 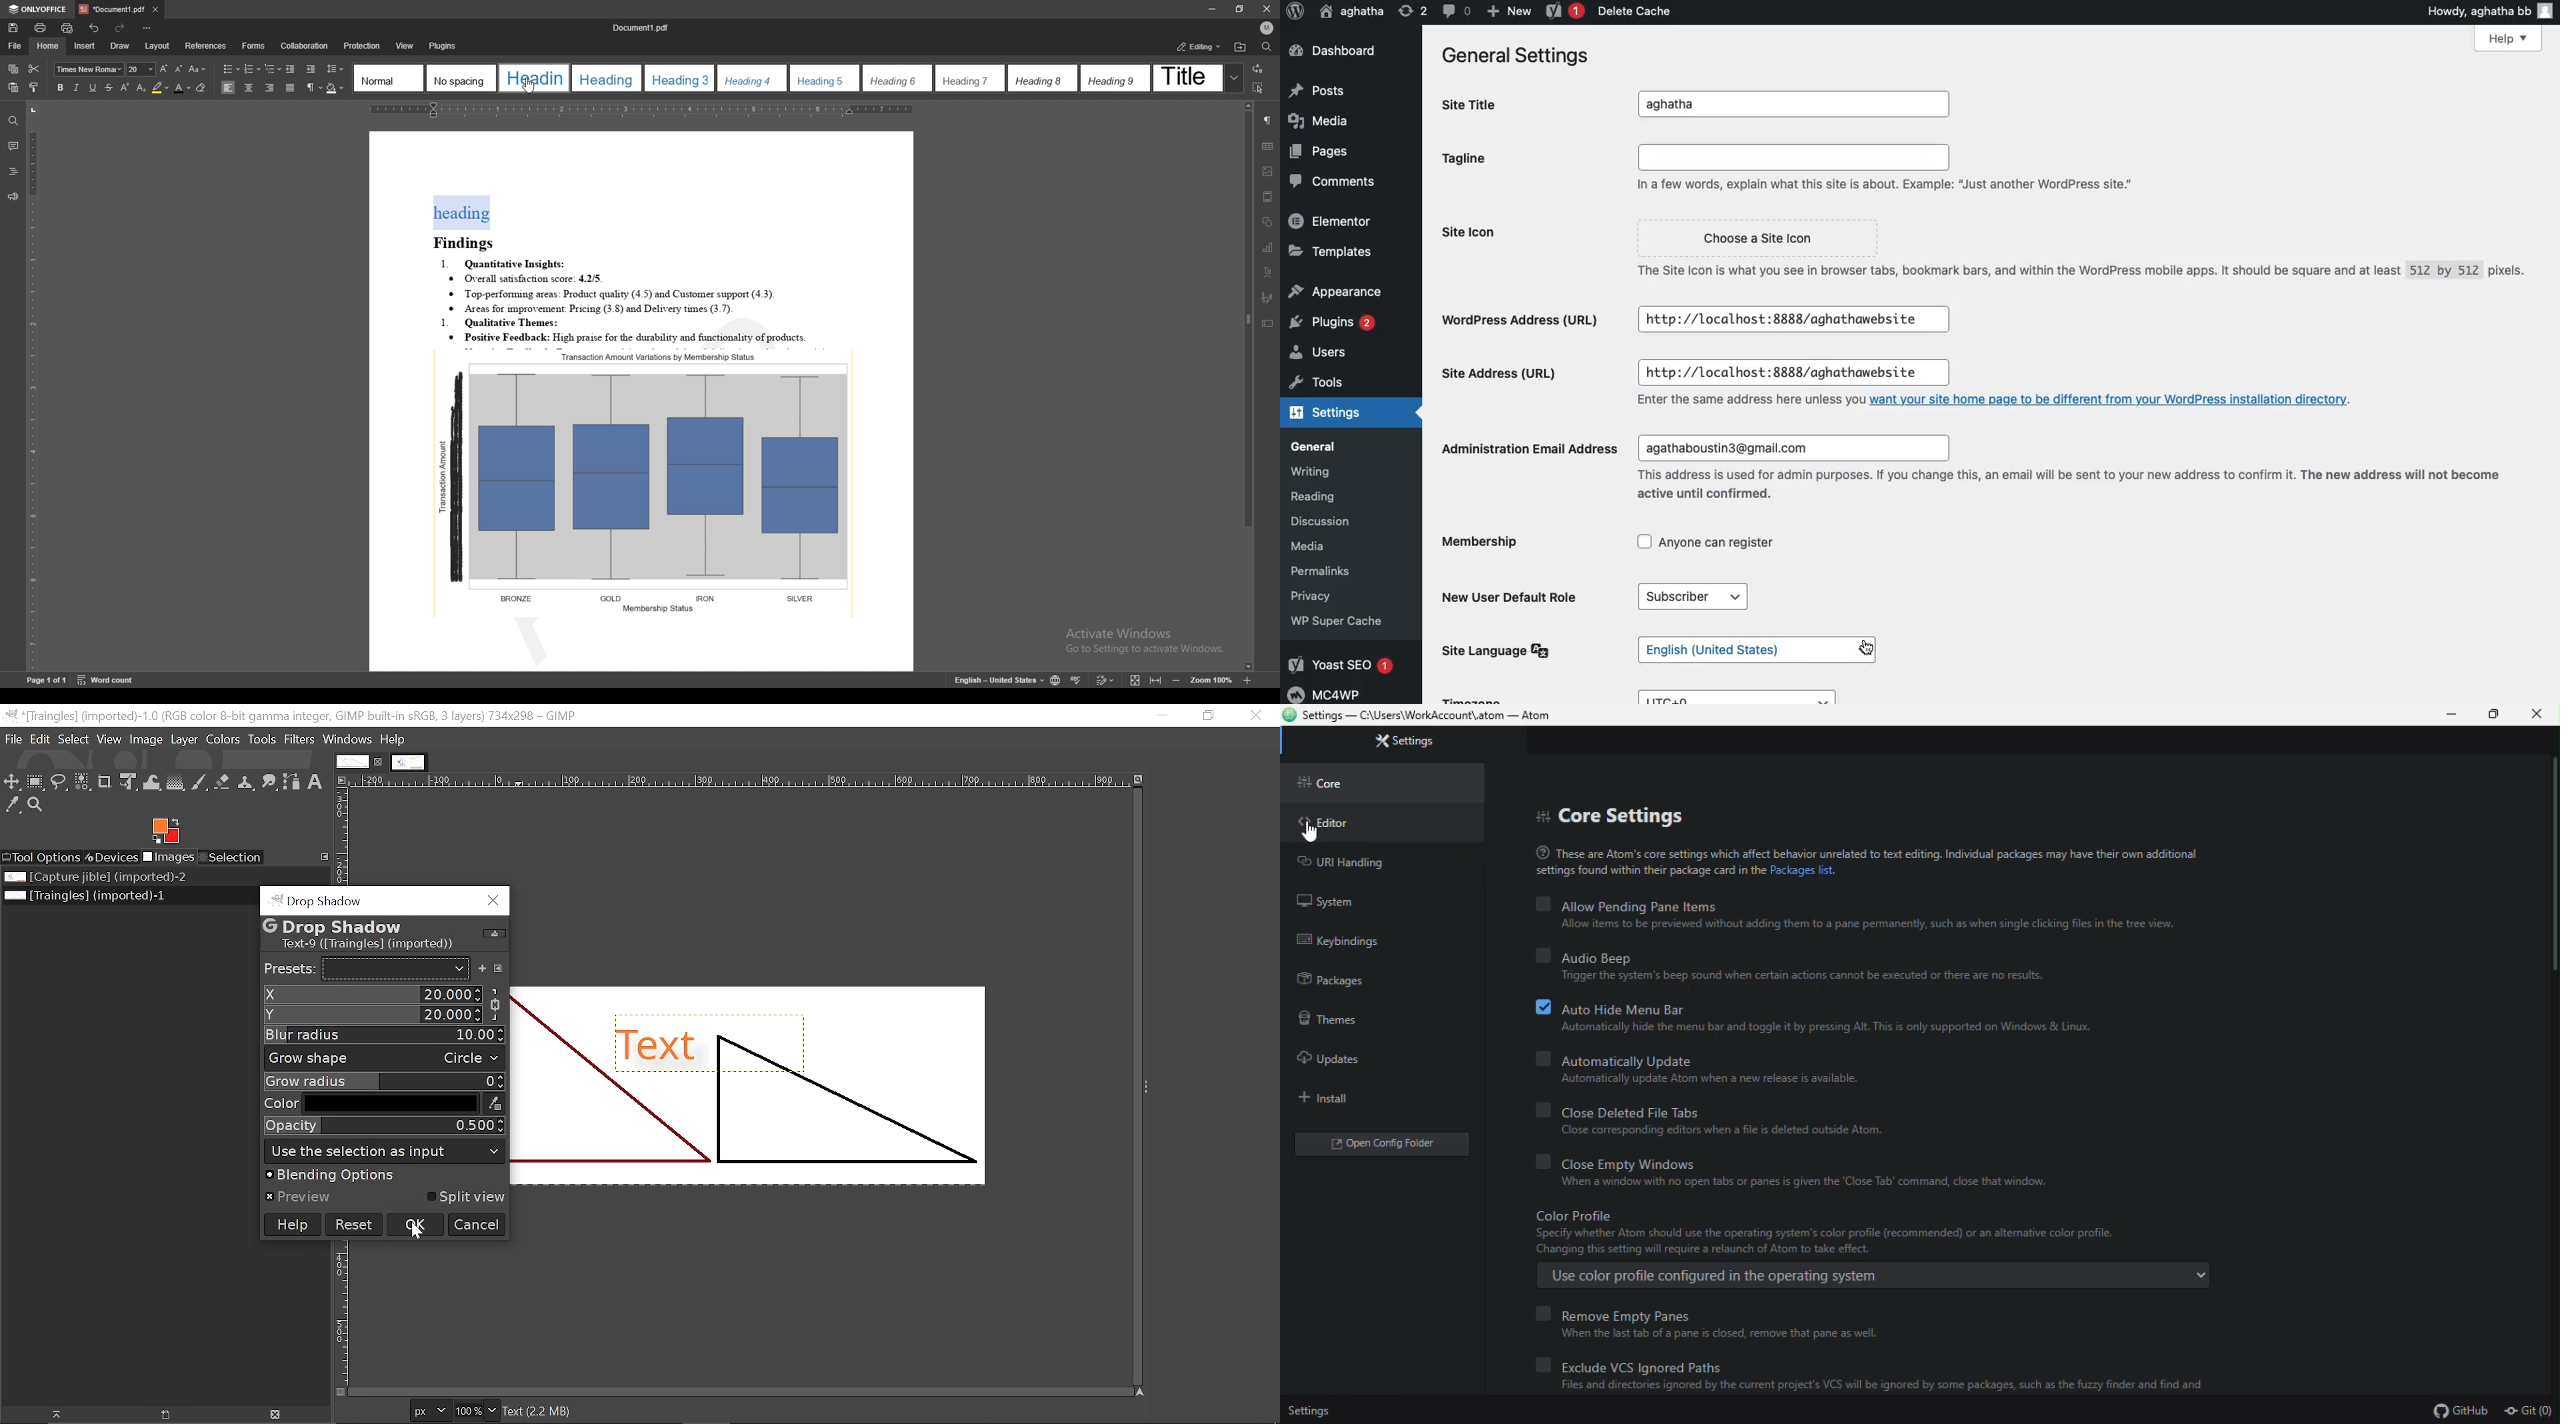 What do you see at coordinates (1324, 546) in the screenshot?
I see `Media` at bounding box center [1324, 546].